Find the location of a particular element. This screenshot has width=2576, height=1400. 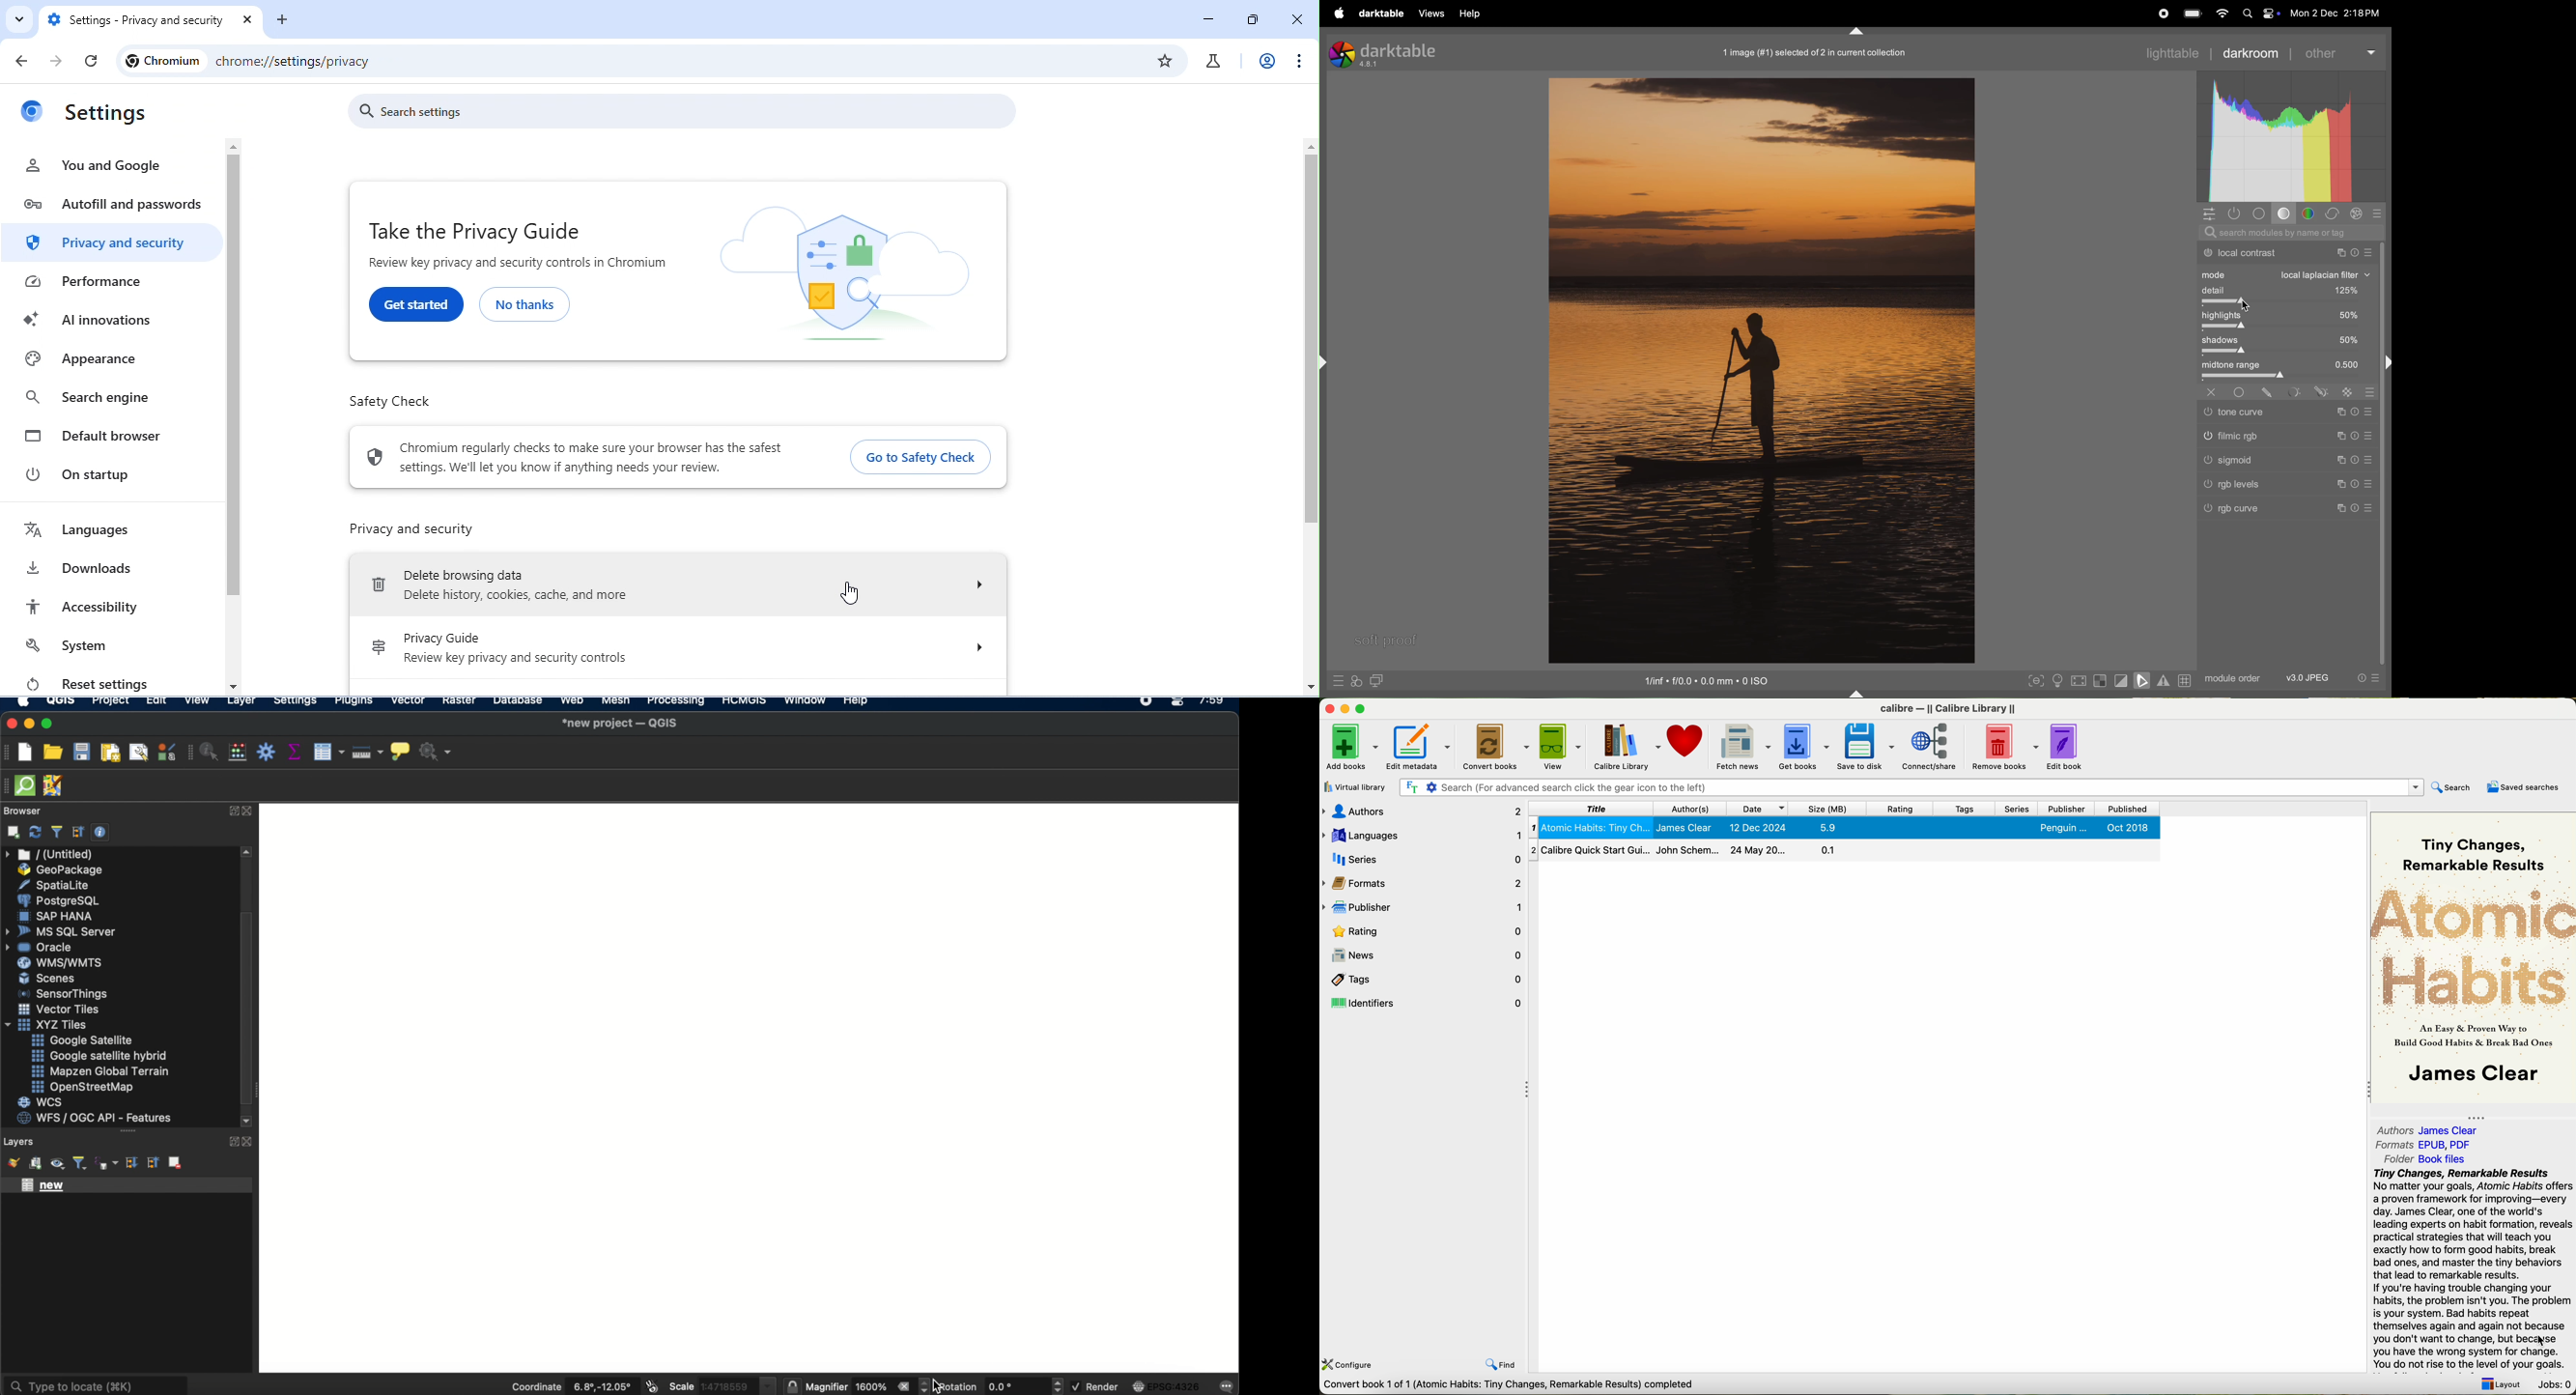

sign  is located at coordinates (2370, 459).